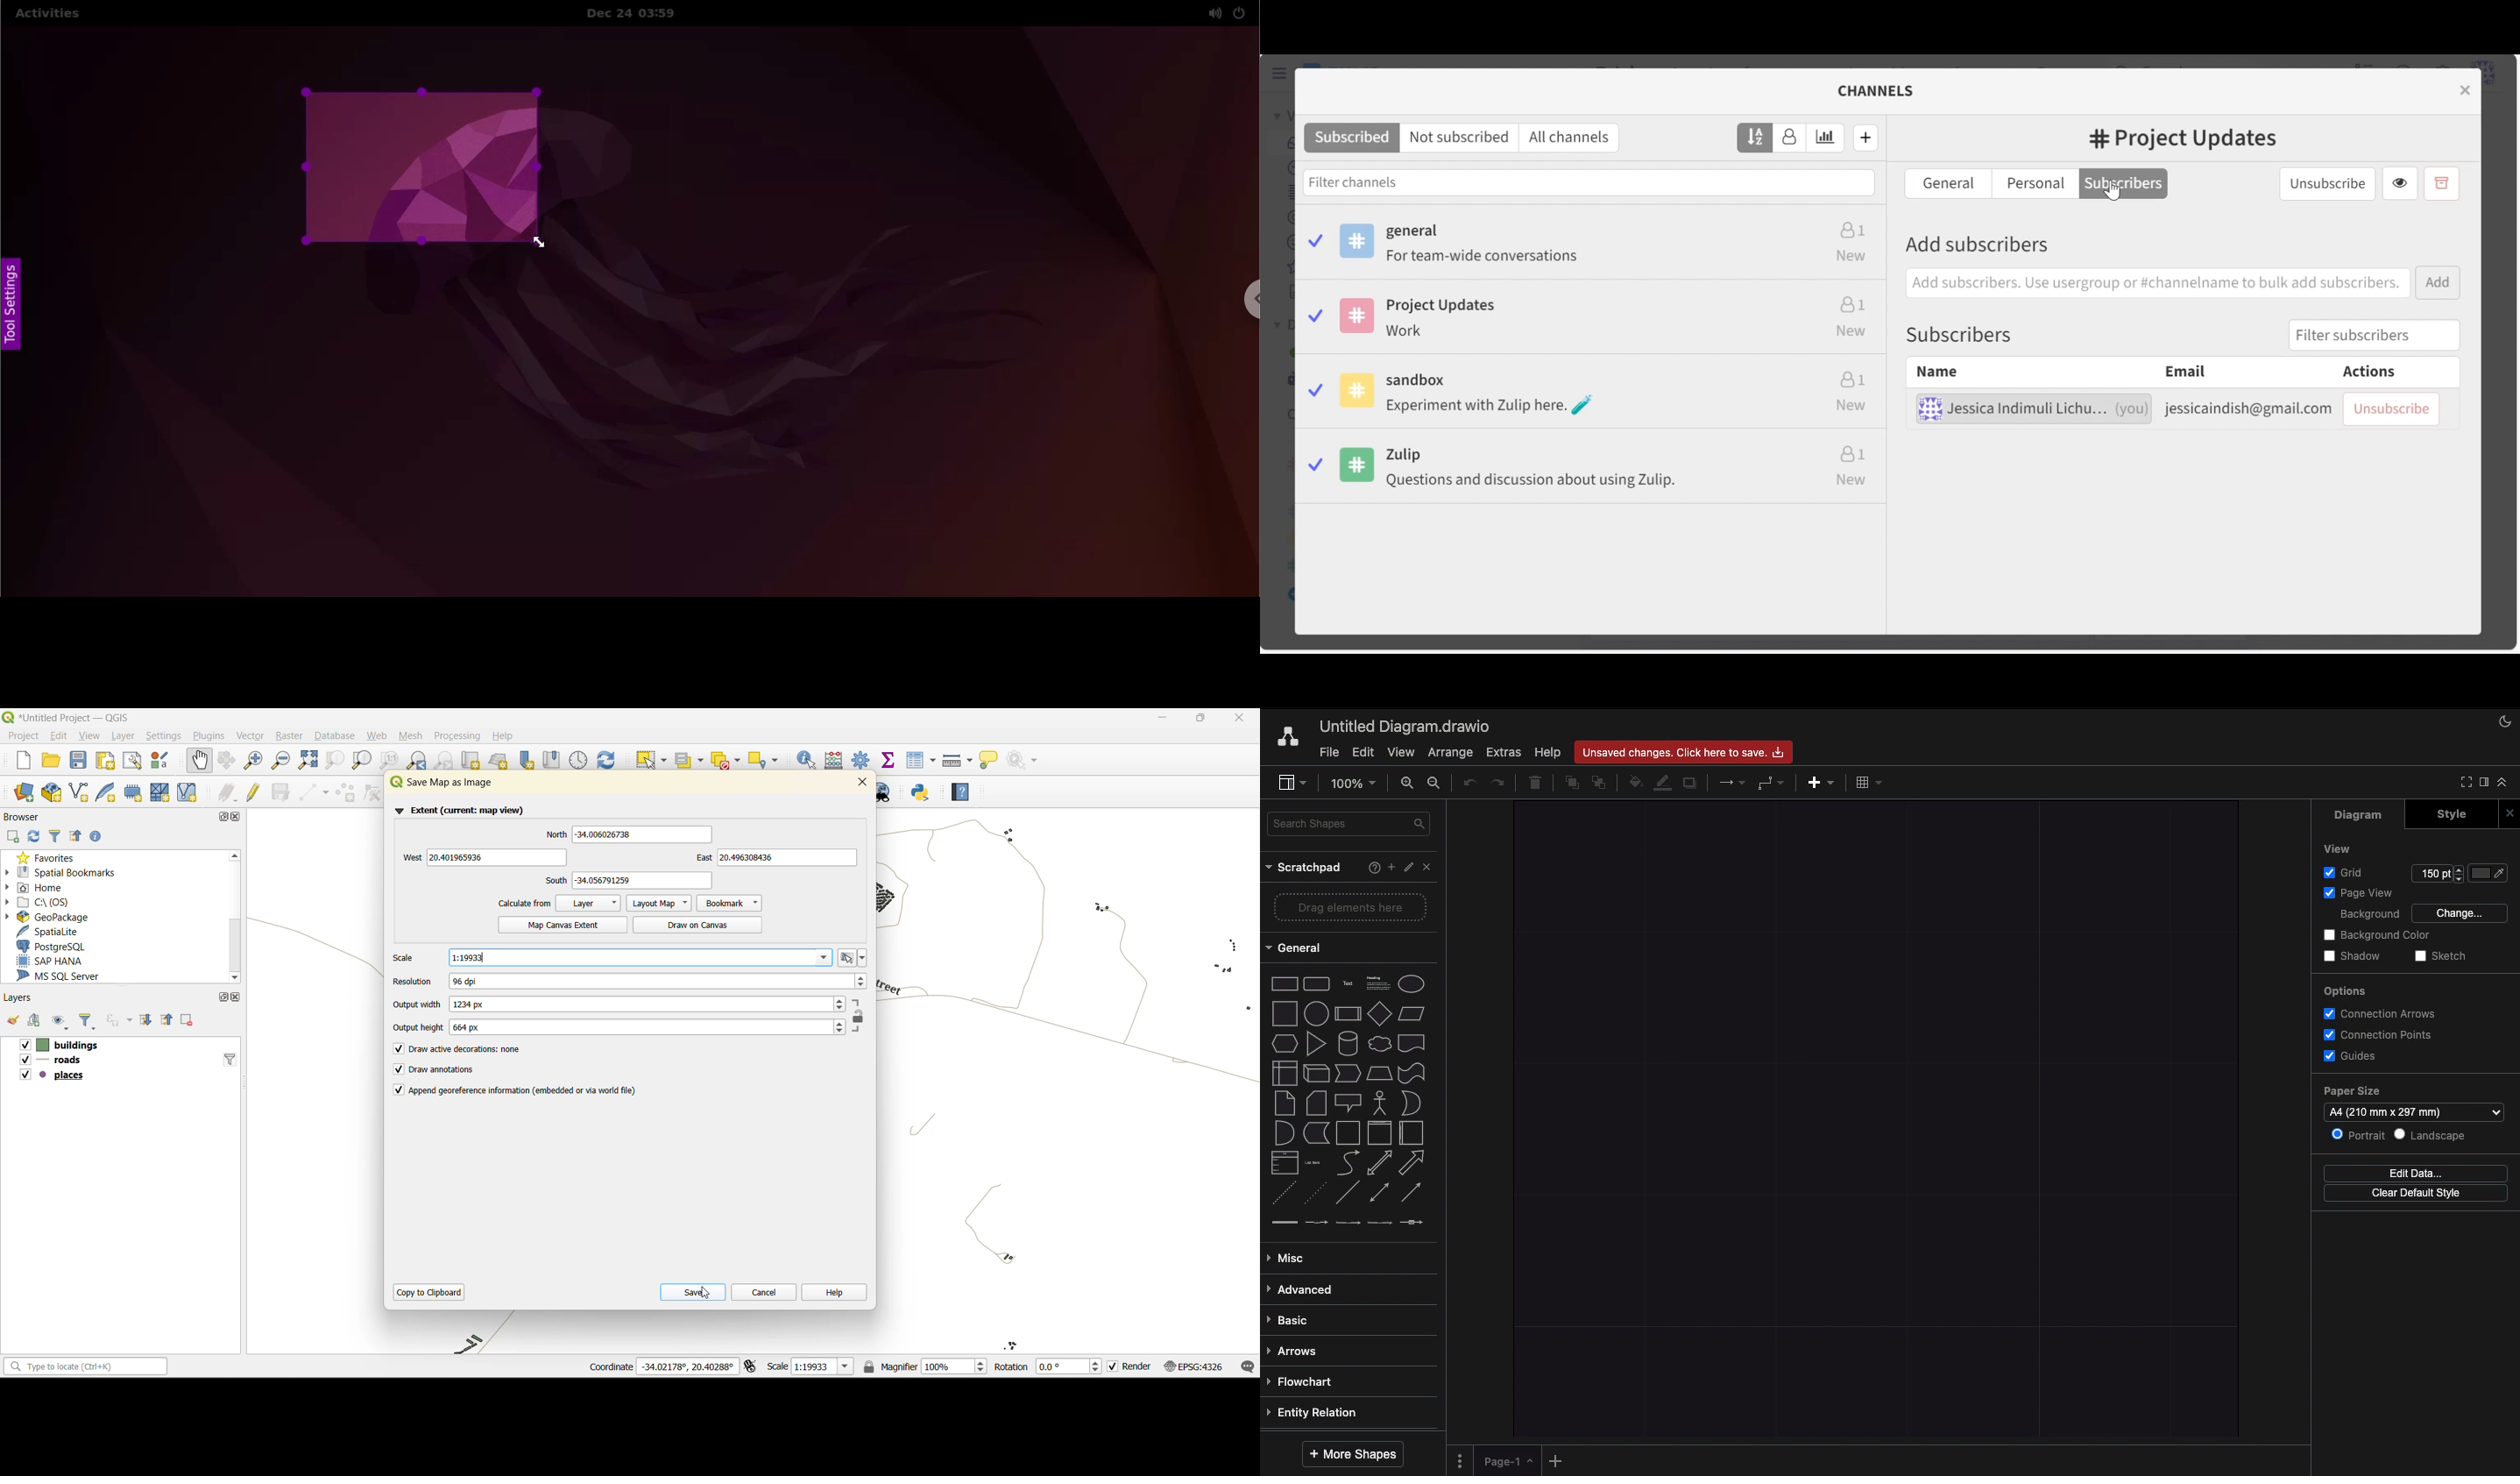 The height and width of the screenshot is (1484, 2520). What do you see at coordinates (2436, 873) in the screenshot?
I see `Changed to 150 pt` at bounding box center [2436, 873].